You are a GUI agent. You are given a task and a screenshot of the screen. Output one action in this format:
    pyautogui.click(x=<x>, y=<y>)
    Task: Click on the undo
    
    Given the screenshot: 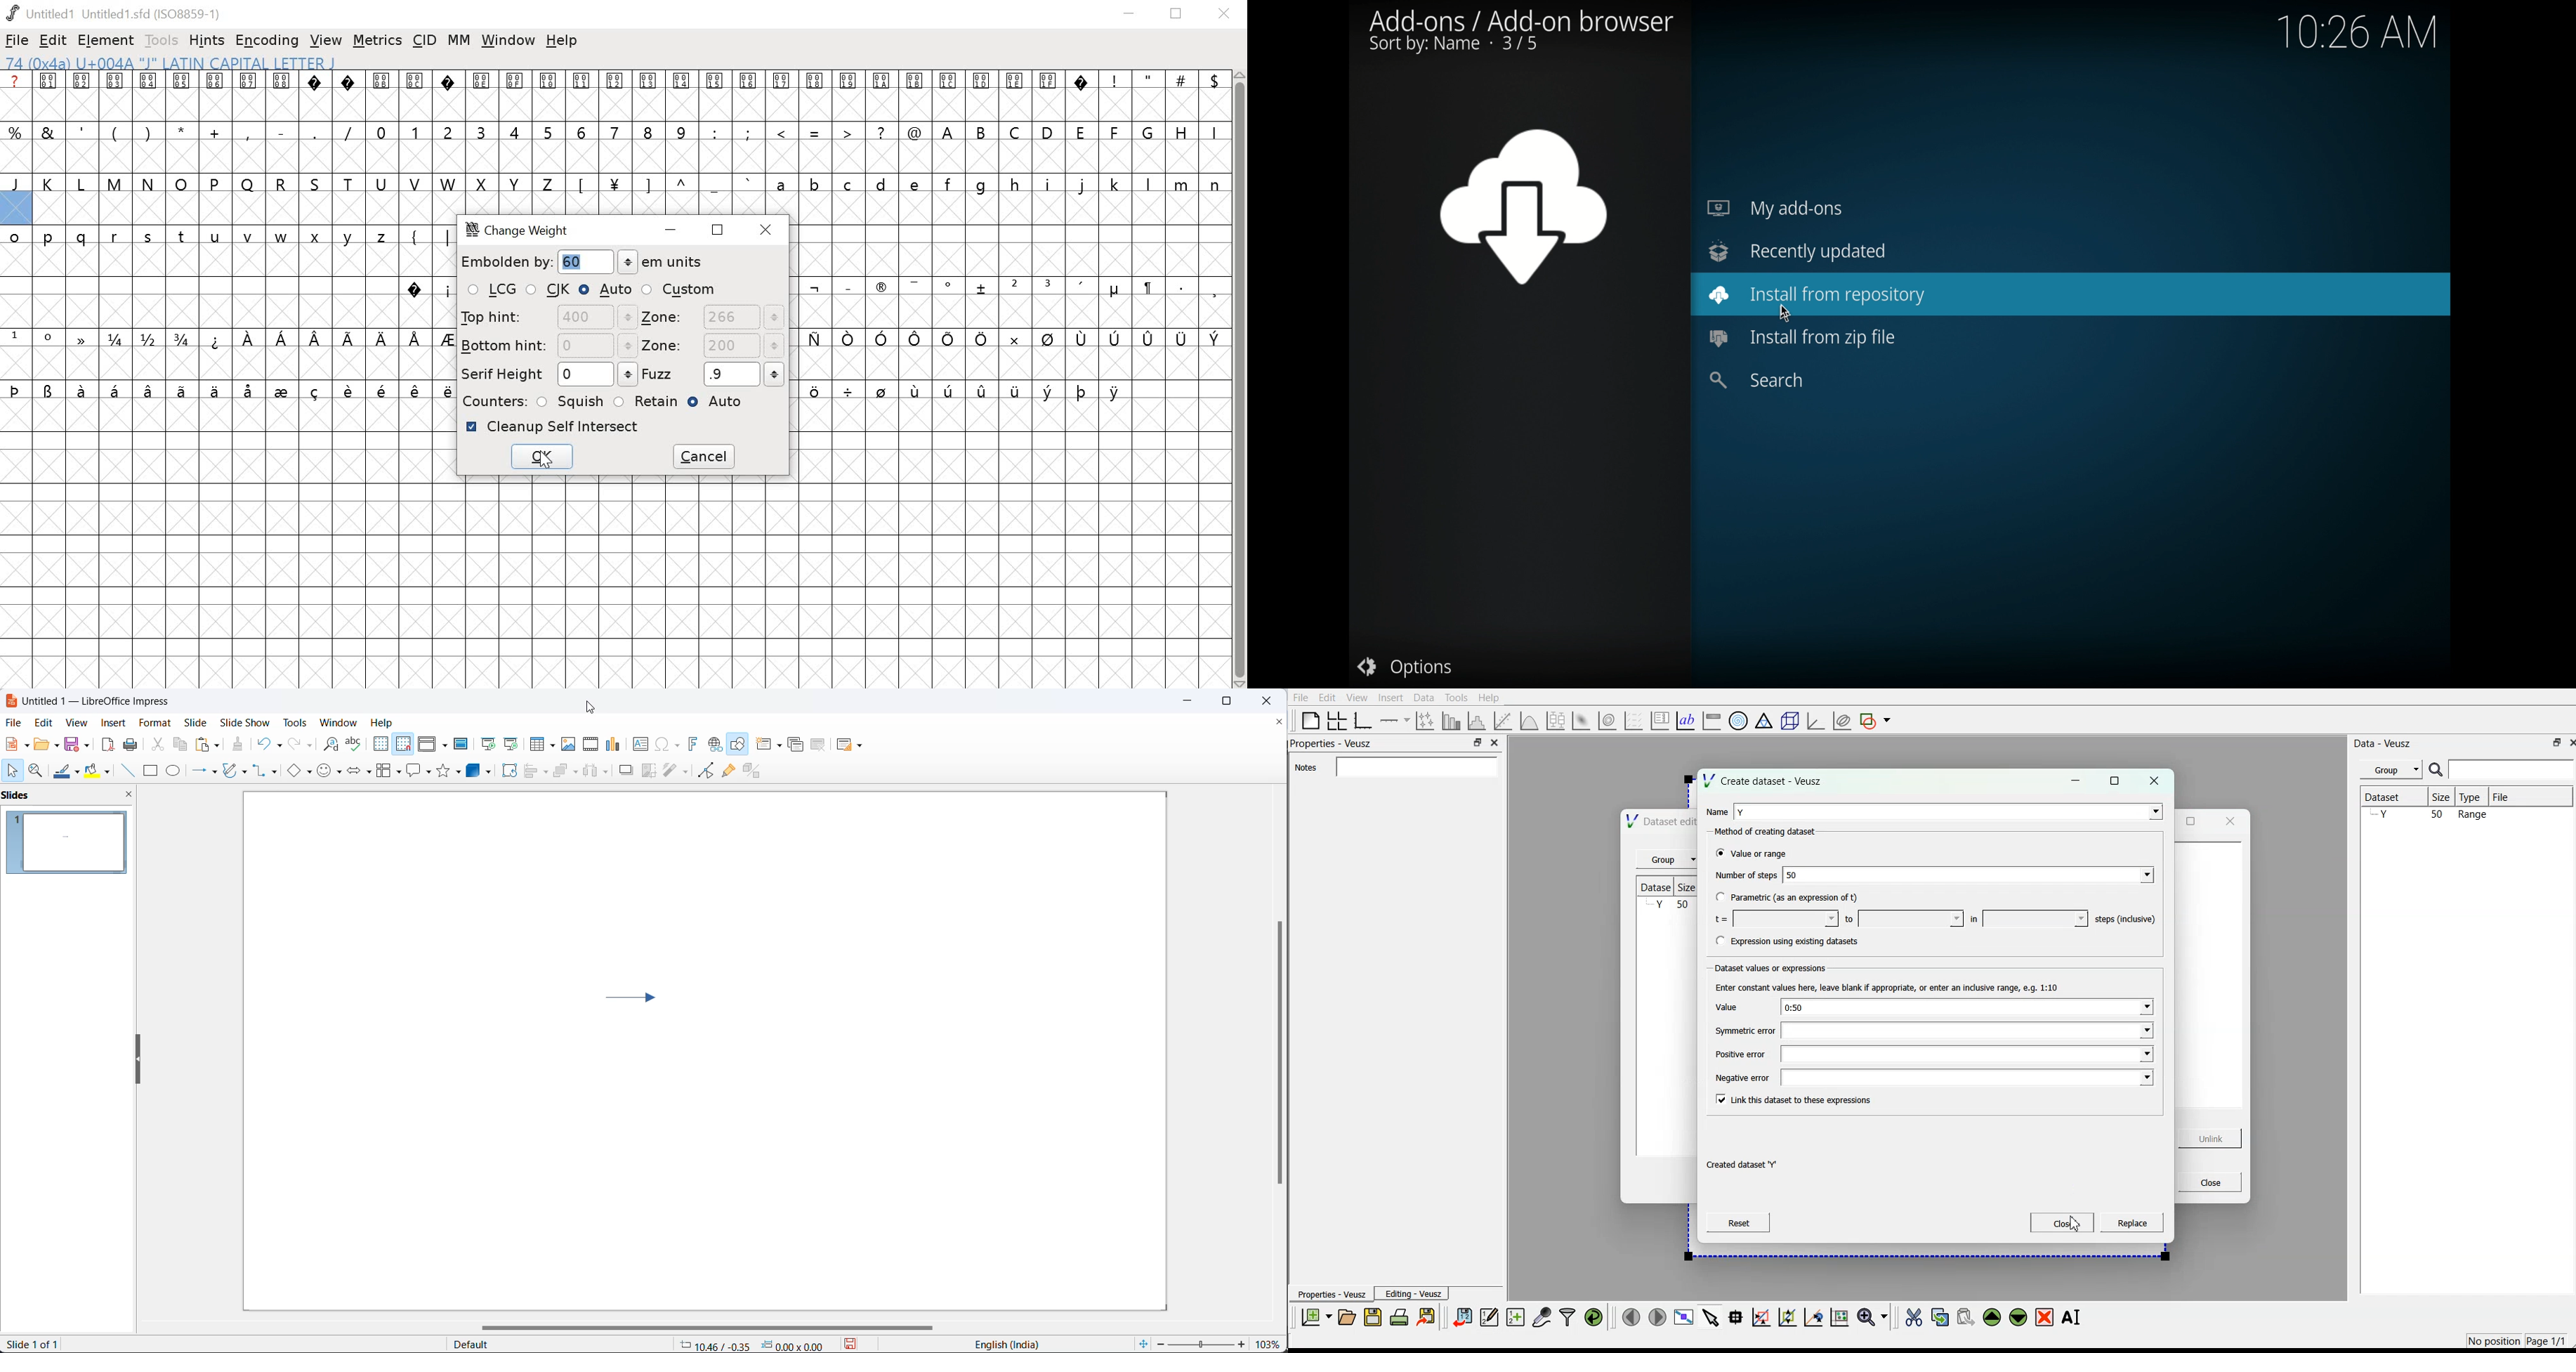 What is the action you would take?
    pyautogui.click(x=269, y=743)
    